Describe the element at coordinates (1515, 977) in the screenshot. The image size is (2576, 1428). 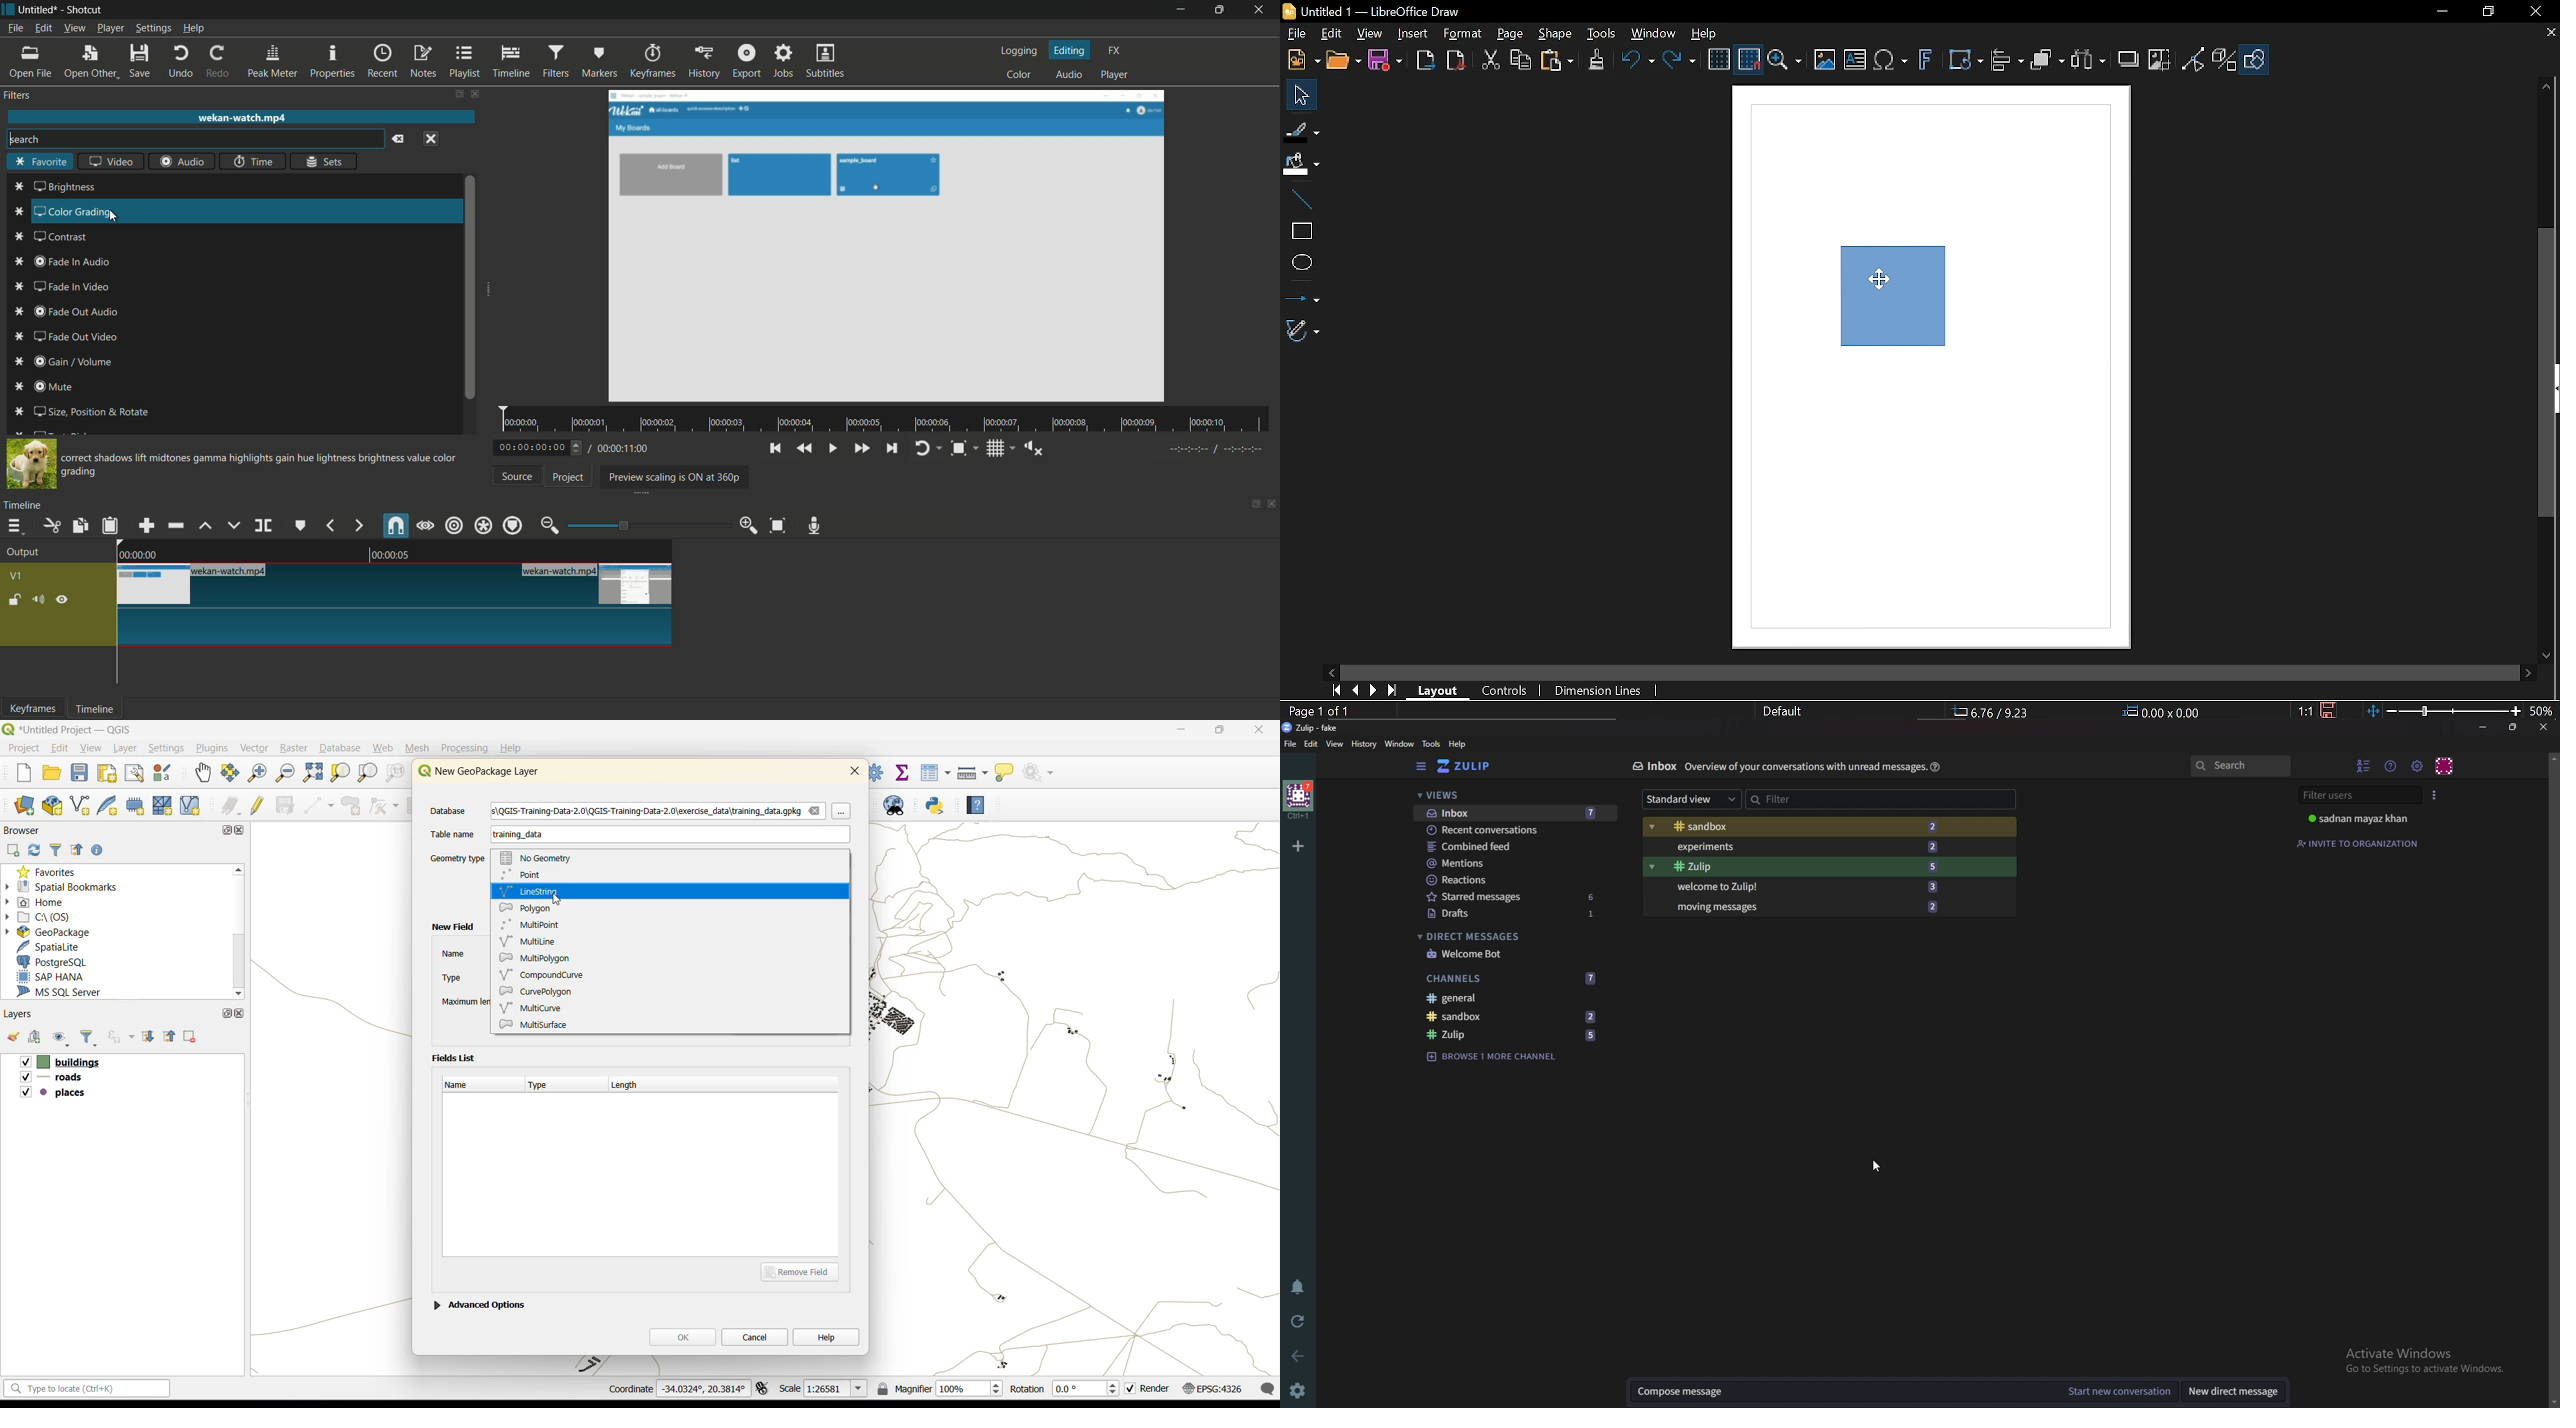
I see `Channels` at that location.